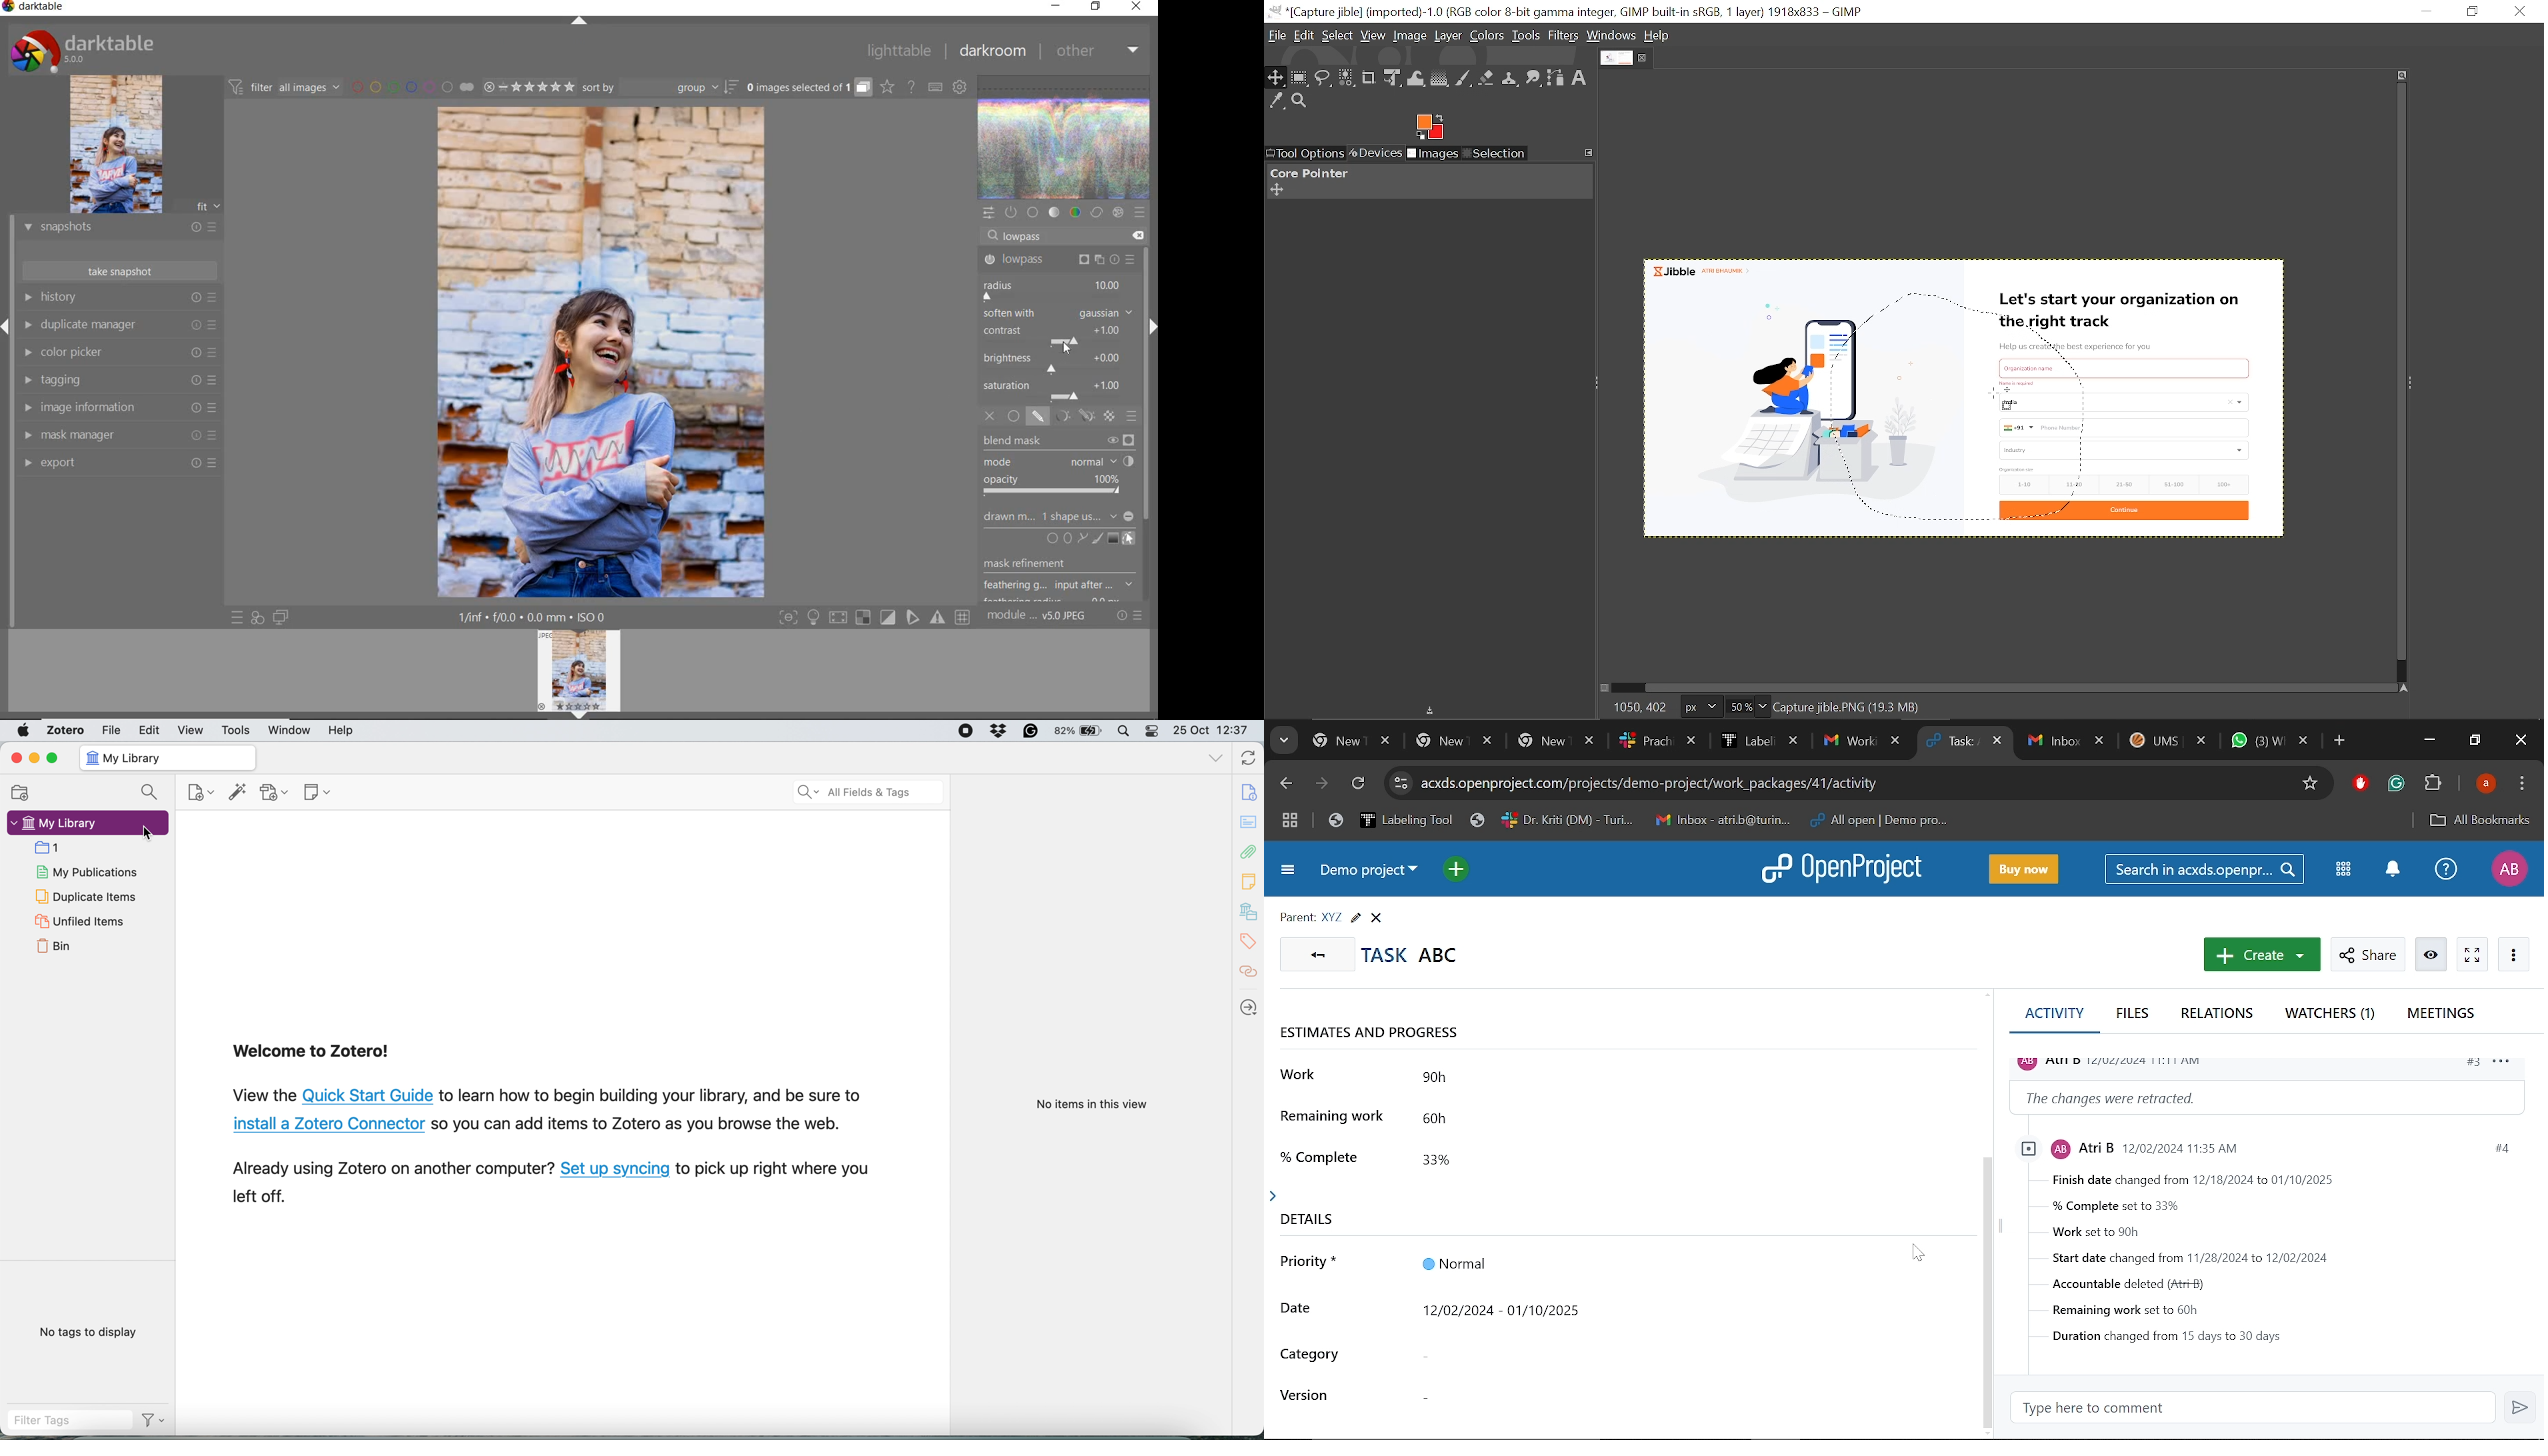 This screenshot has height=1456, width=2548. I want to click on base, so click(1033, 212).